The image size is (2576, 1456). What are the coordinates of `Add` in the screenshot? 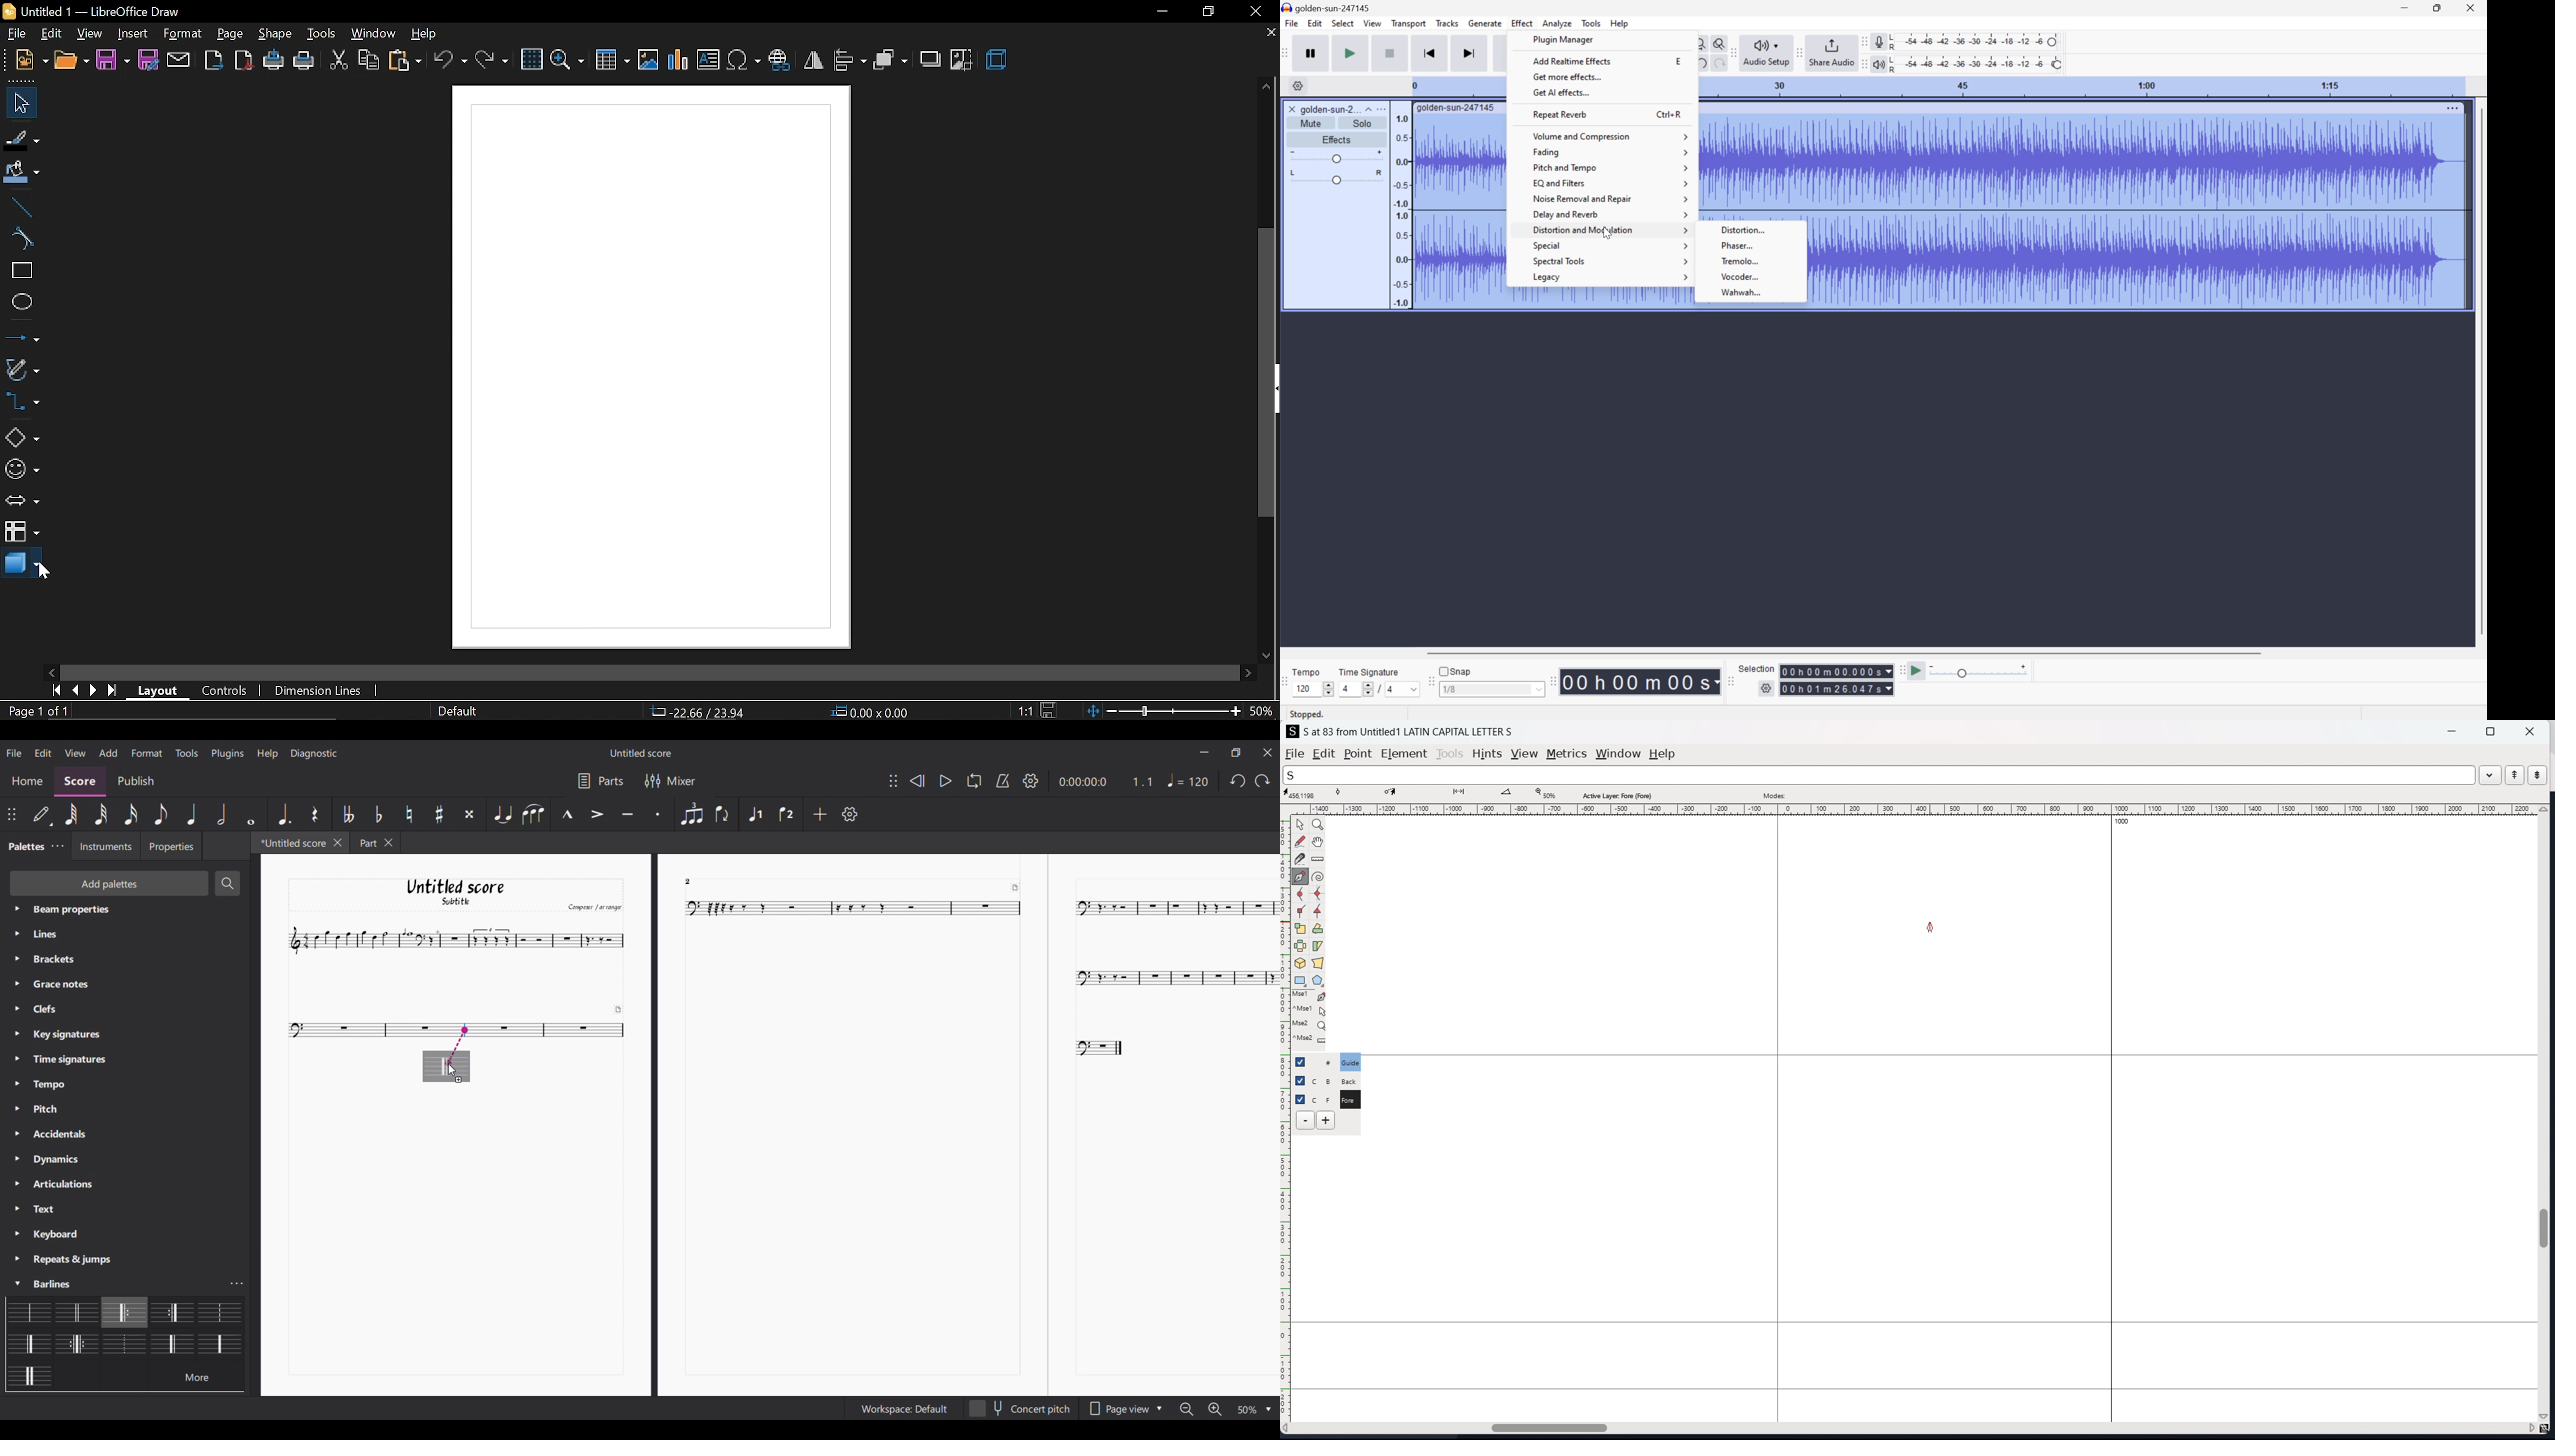 It's located at (820, 814).